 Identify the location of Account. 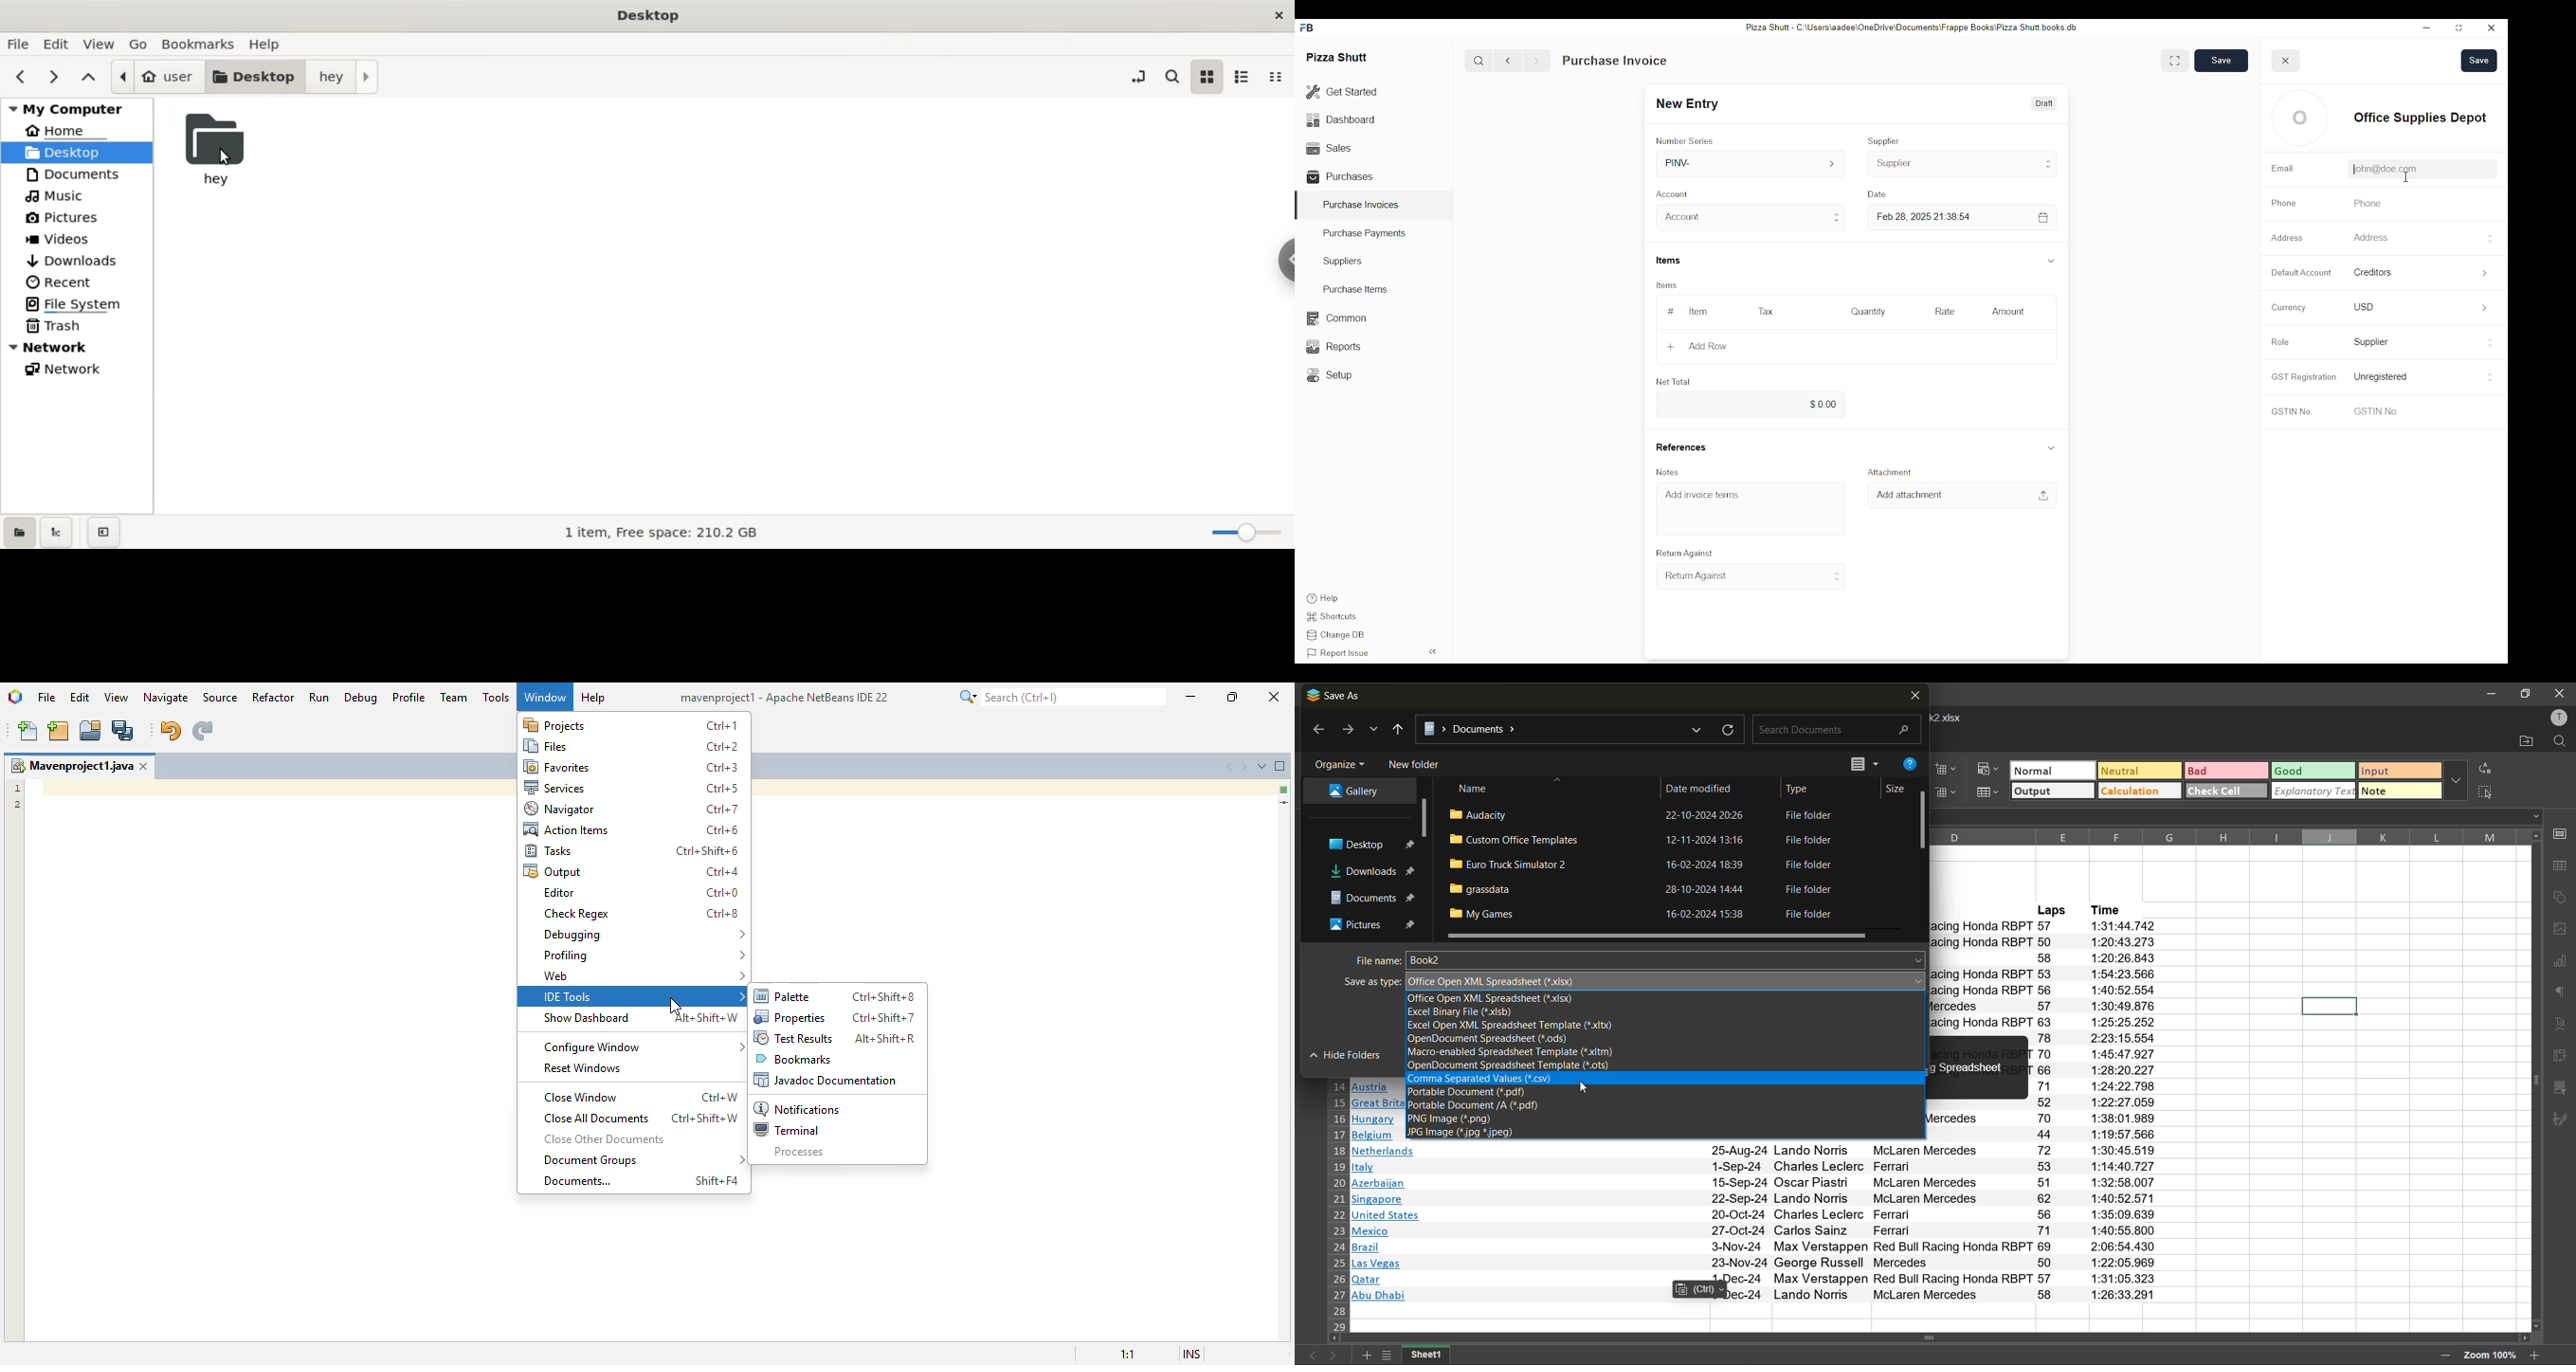
(1750, 217).